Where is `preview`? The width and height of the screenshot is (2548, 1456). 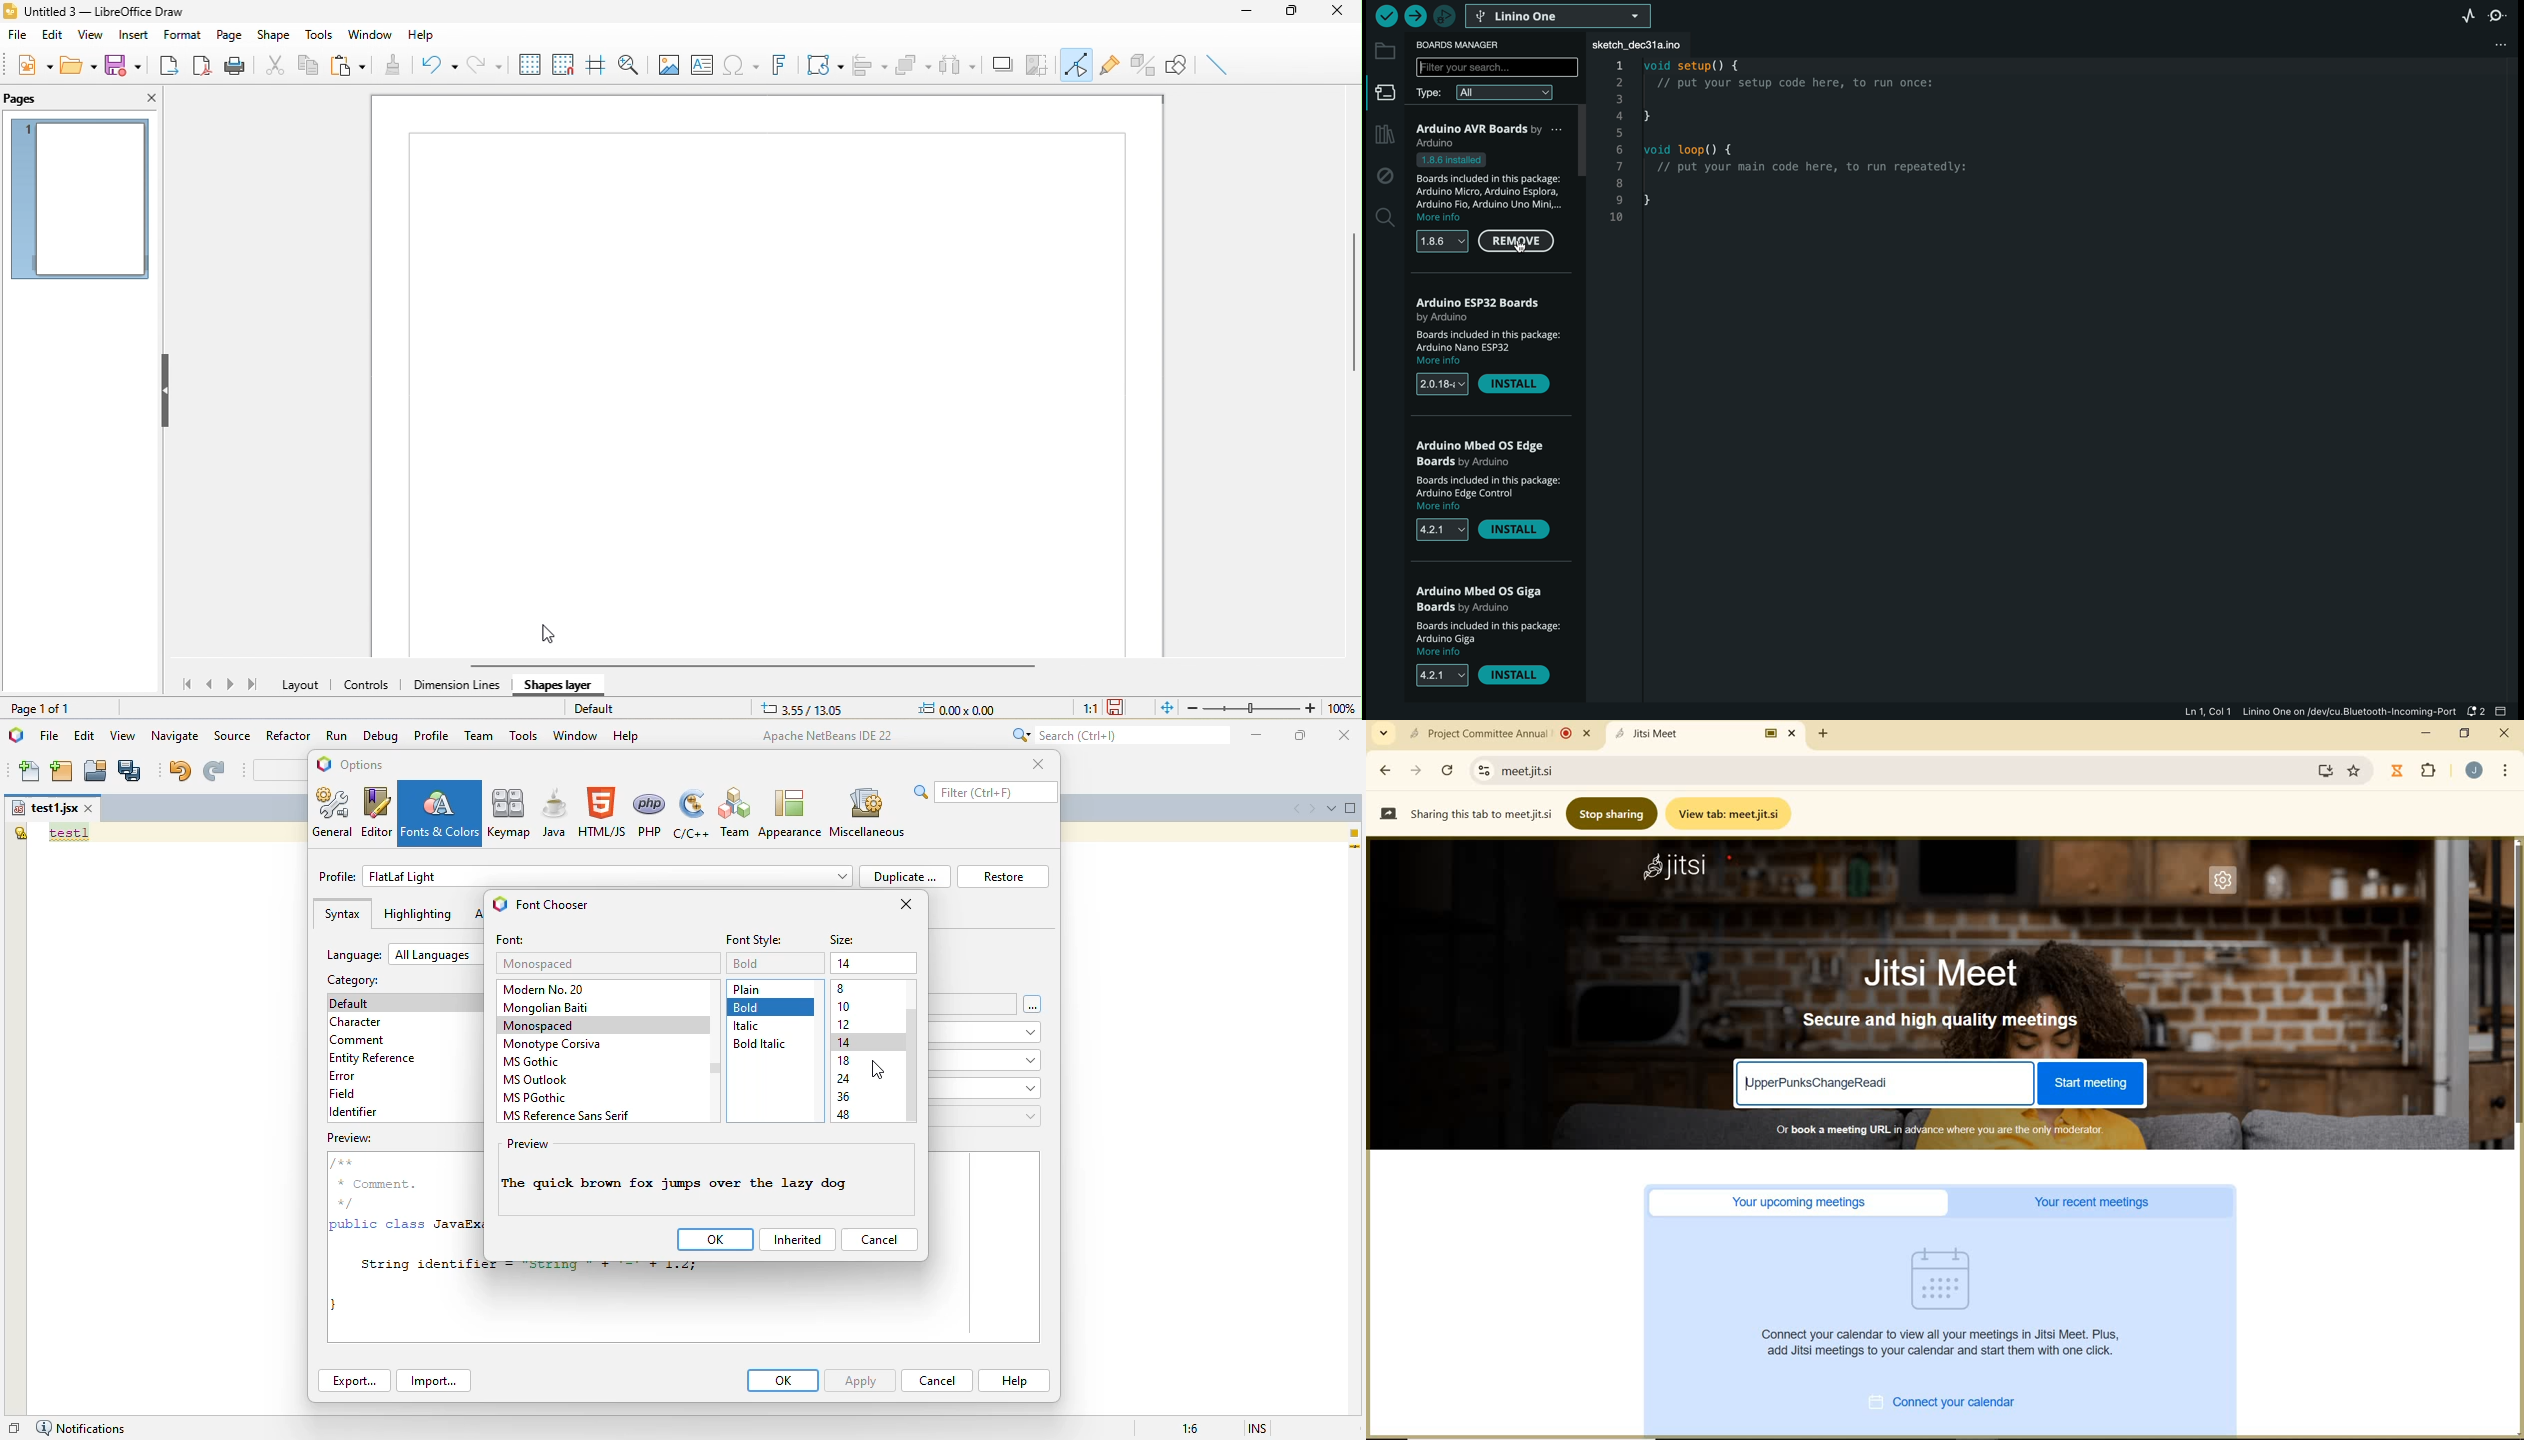 preview is located at coordinates (528, 1144).